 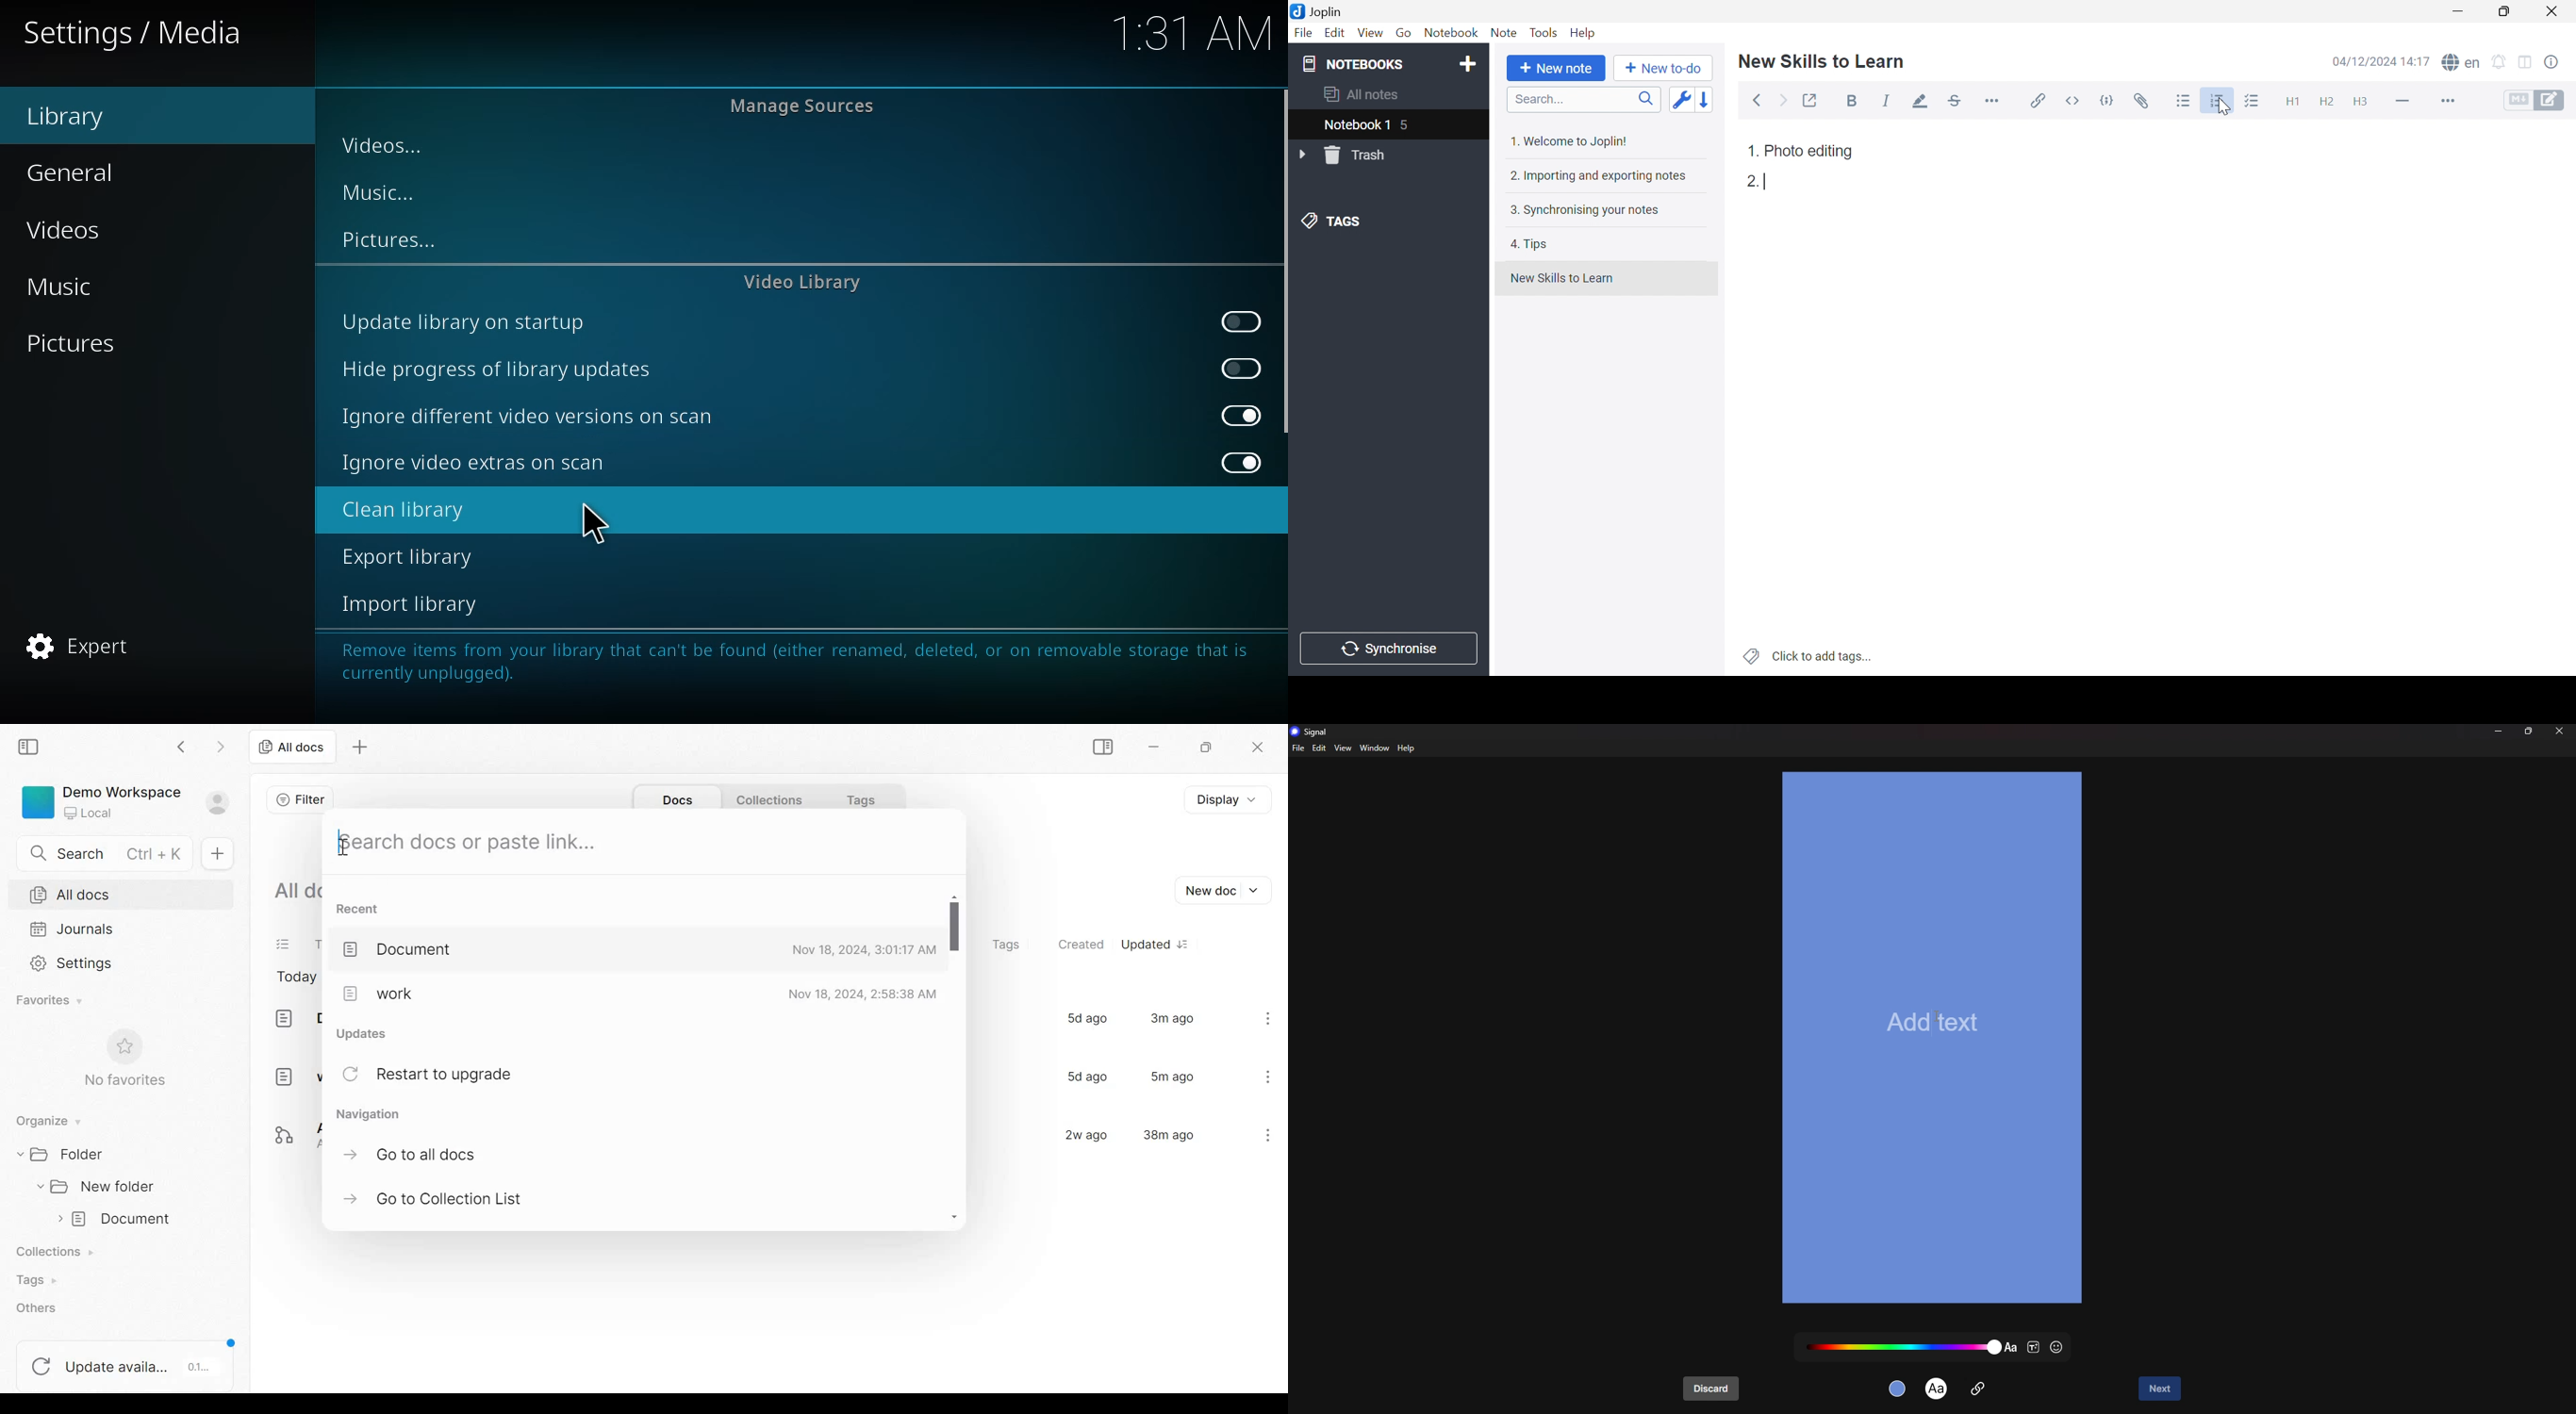 I want to click on New Skills to Learn, so click(x=1562, y=278).